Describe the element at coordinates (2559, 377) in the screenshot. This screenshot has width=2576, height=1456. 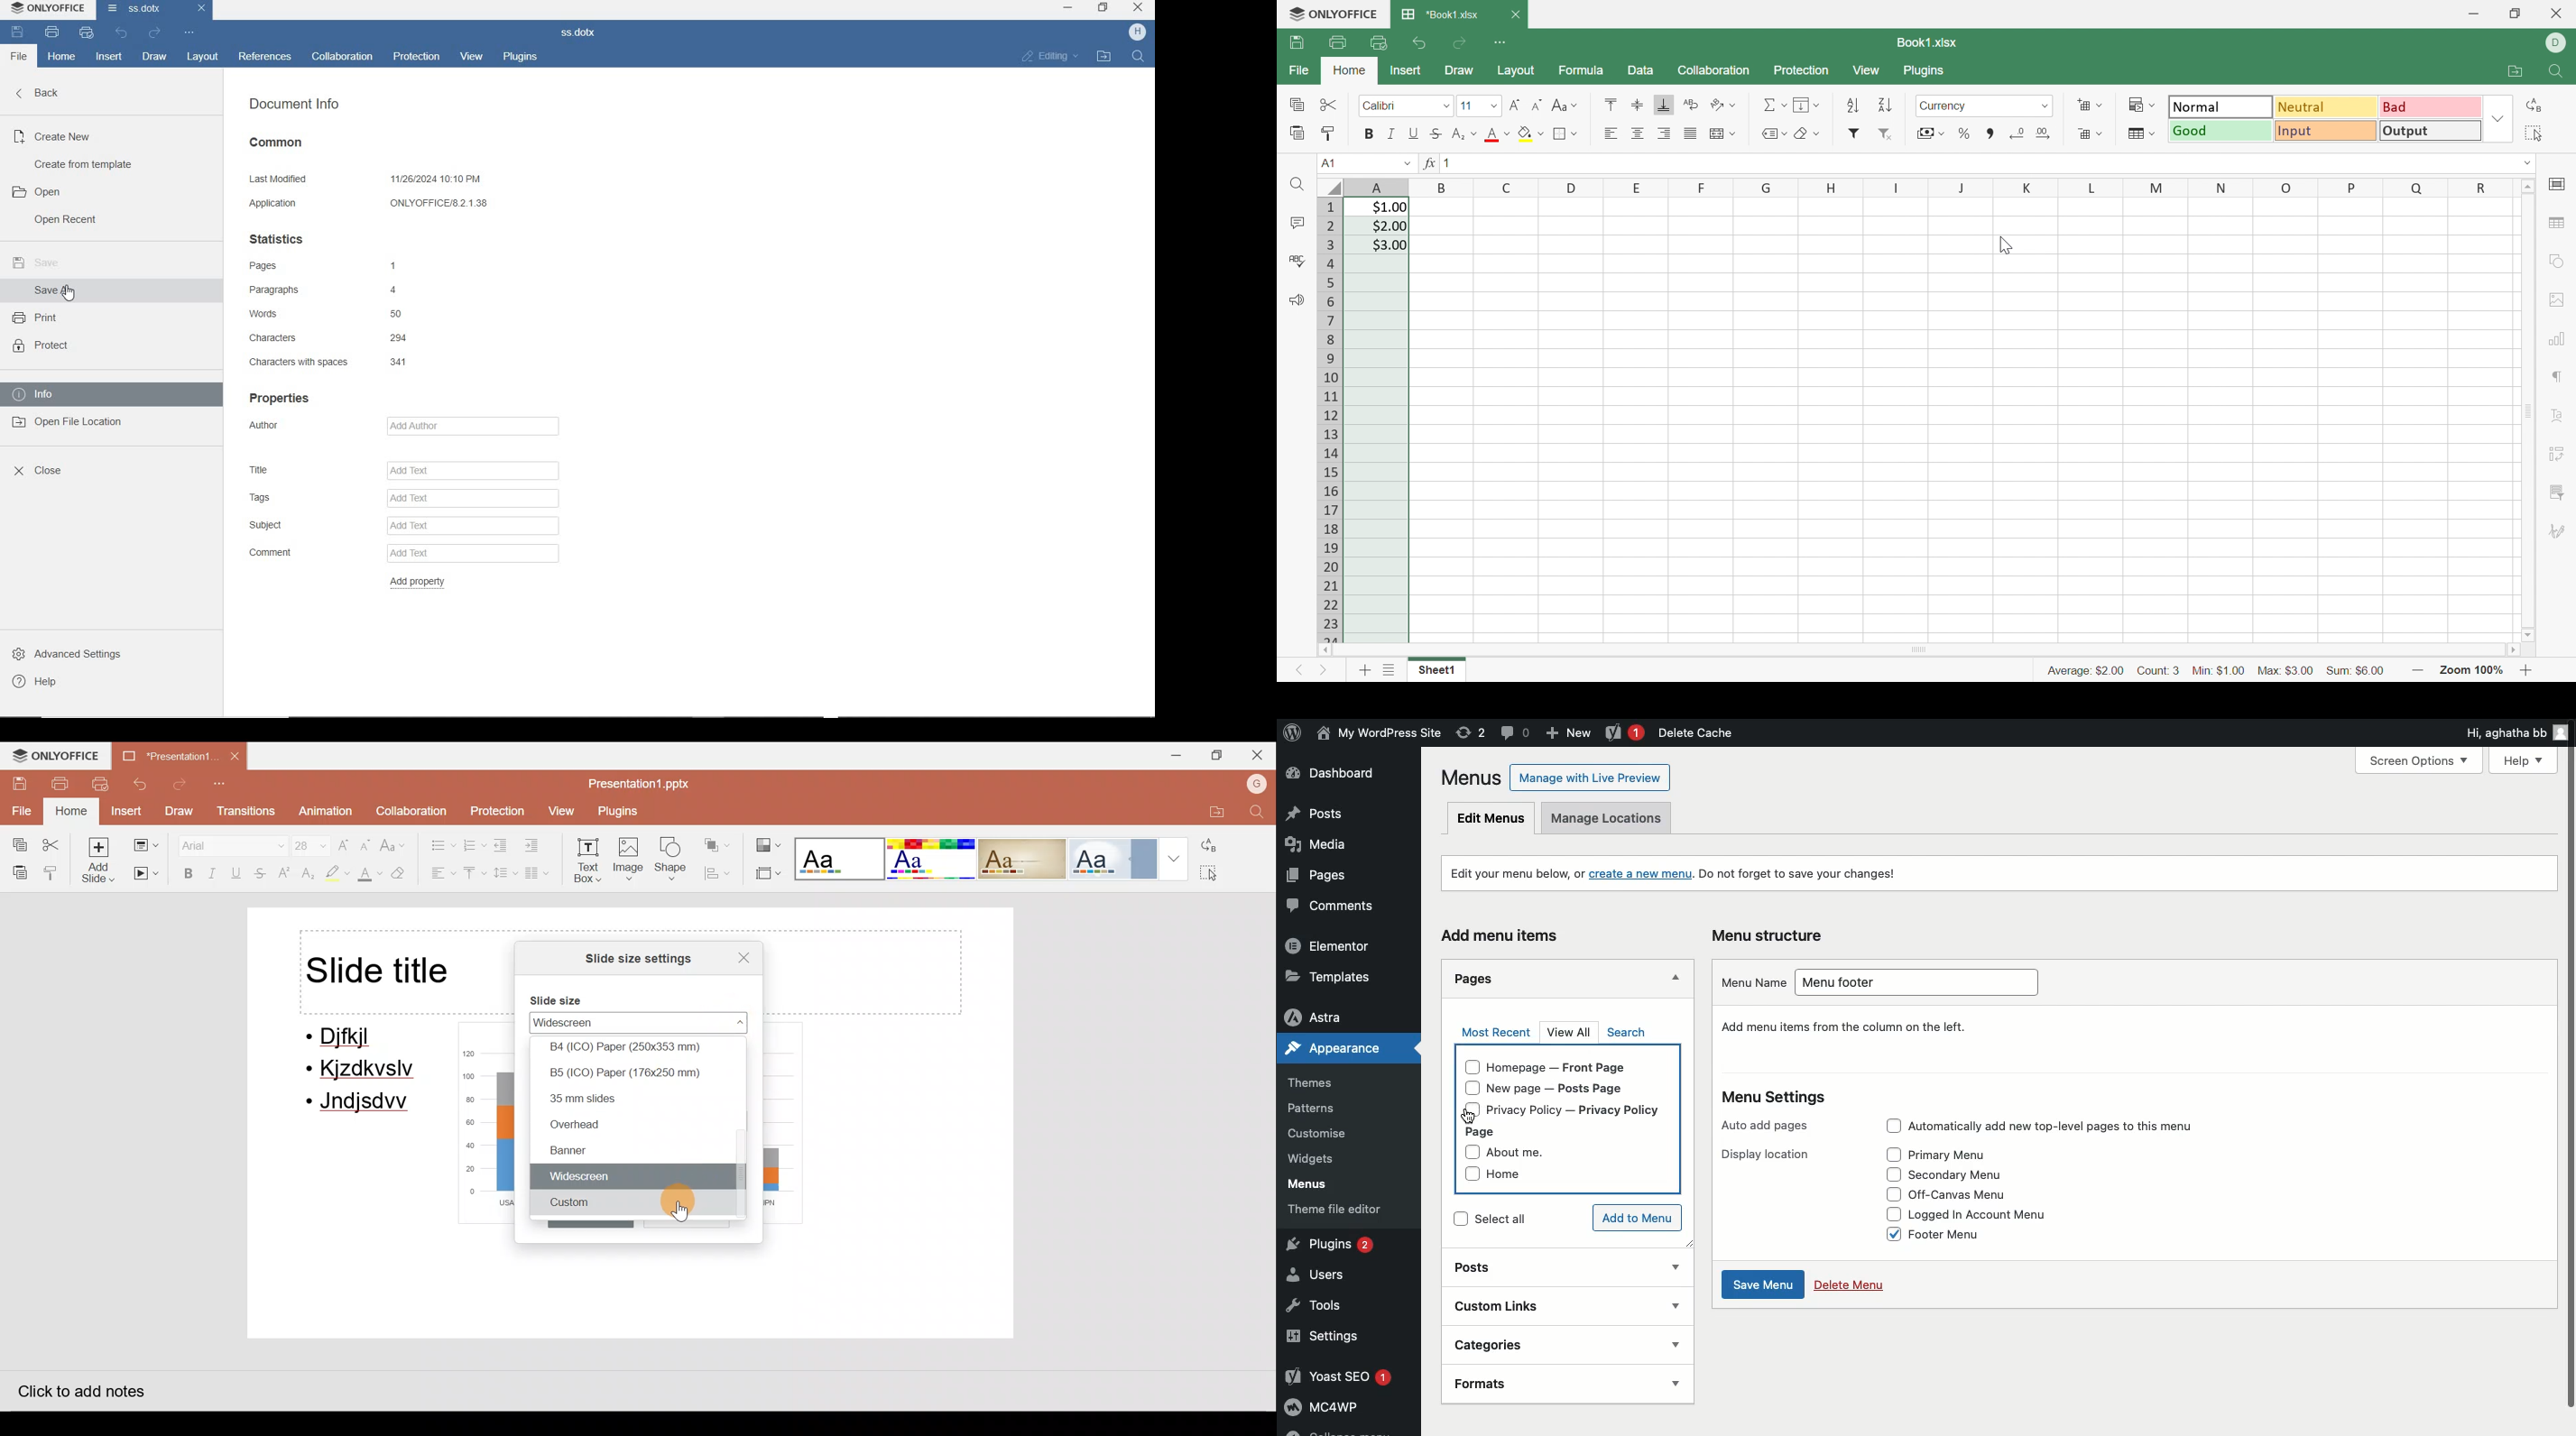
I see `Paragraph settings` at that location.